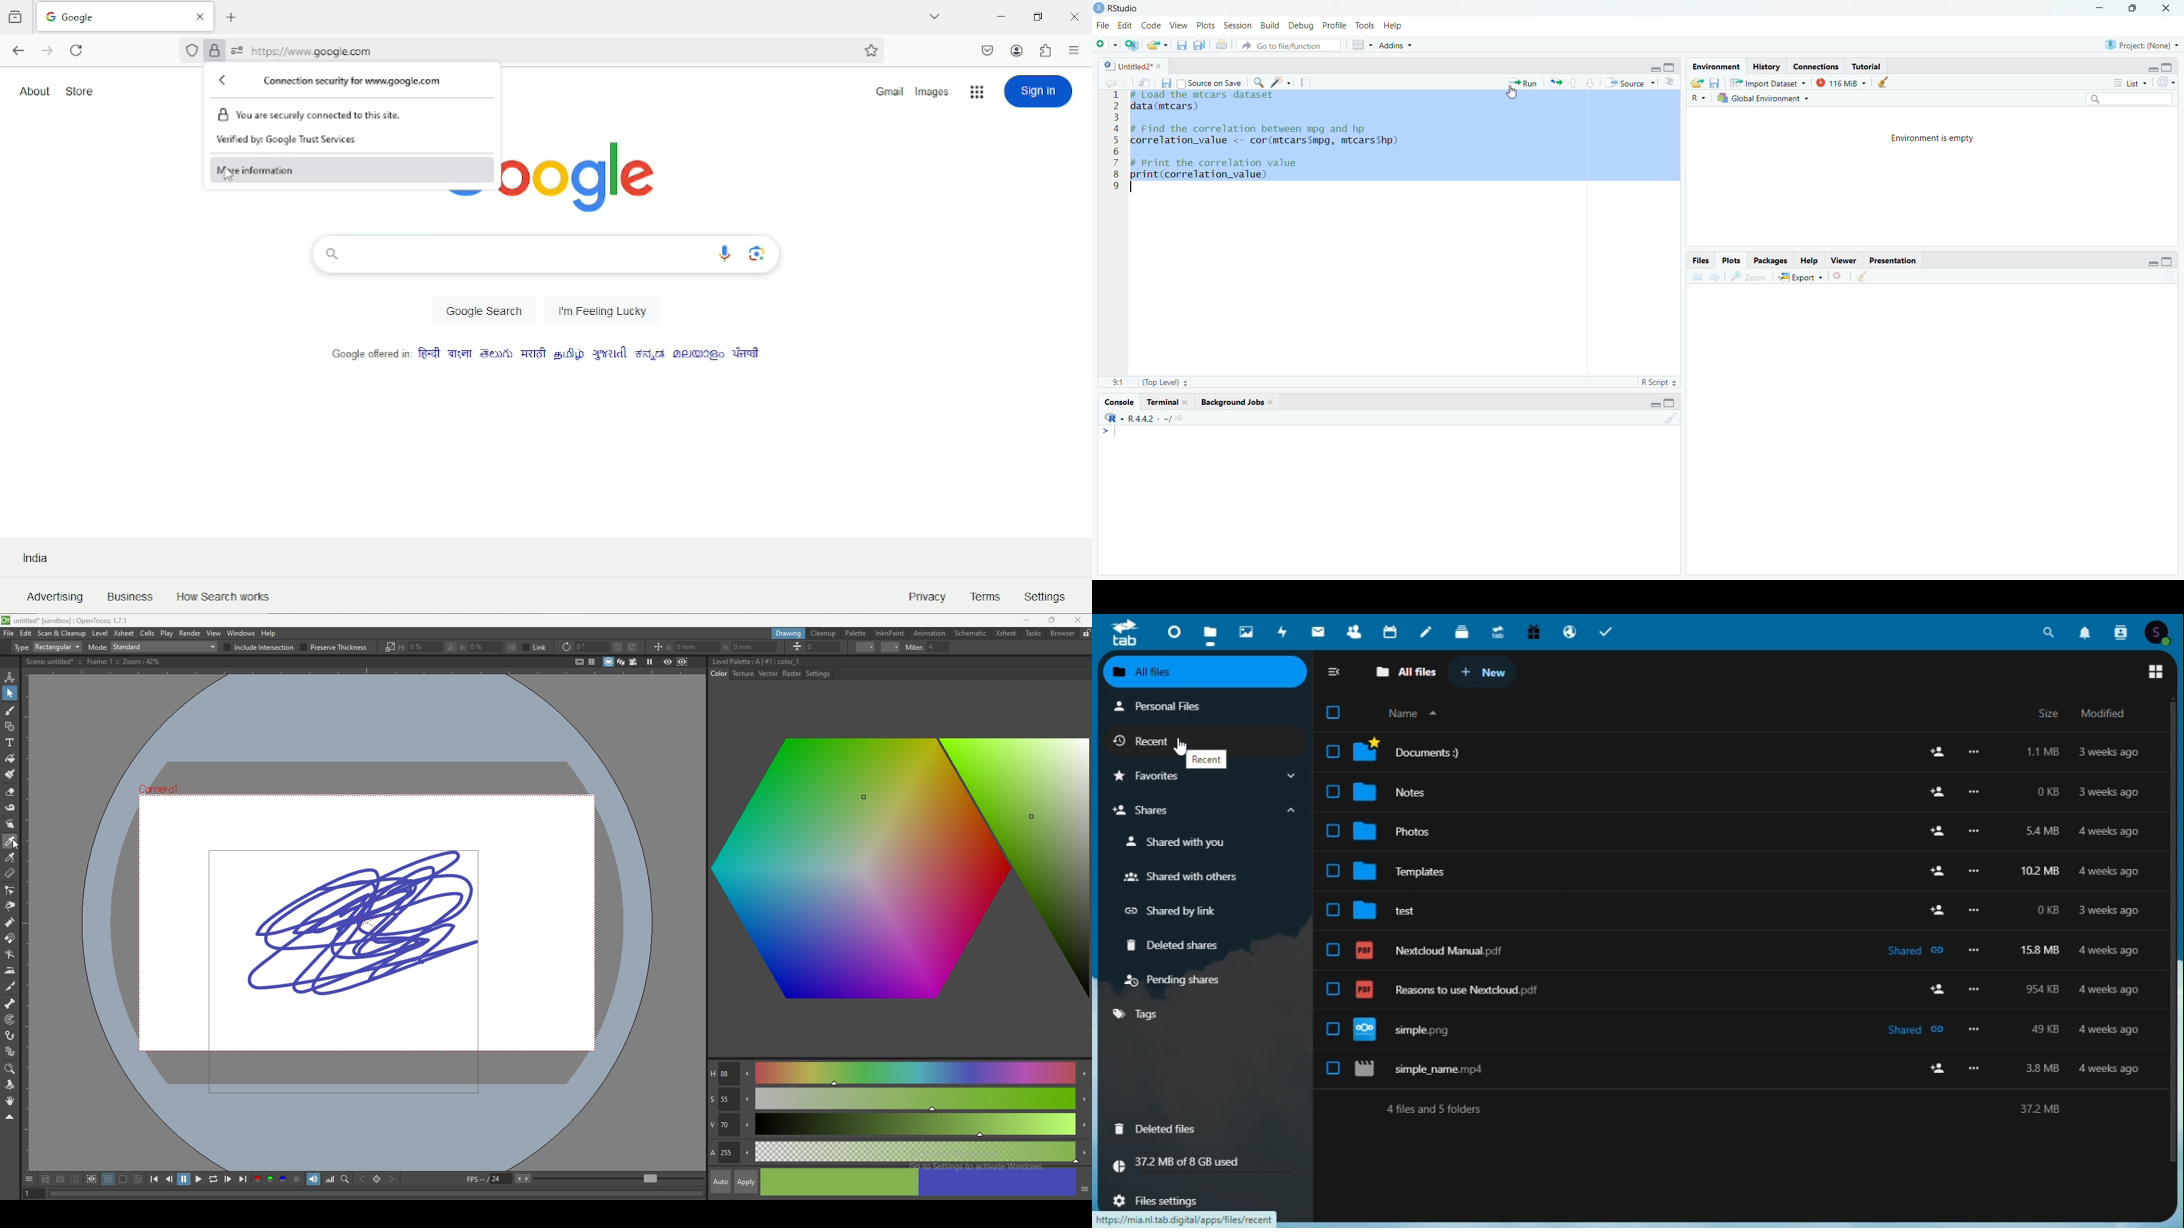  I want to click on xsheet, so click(1007, 633).